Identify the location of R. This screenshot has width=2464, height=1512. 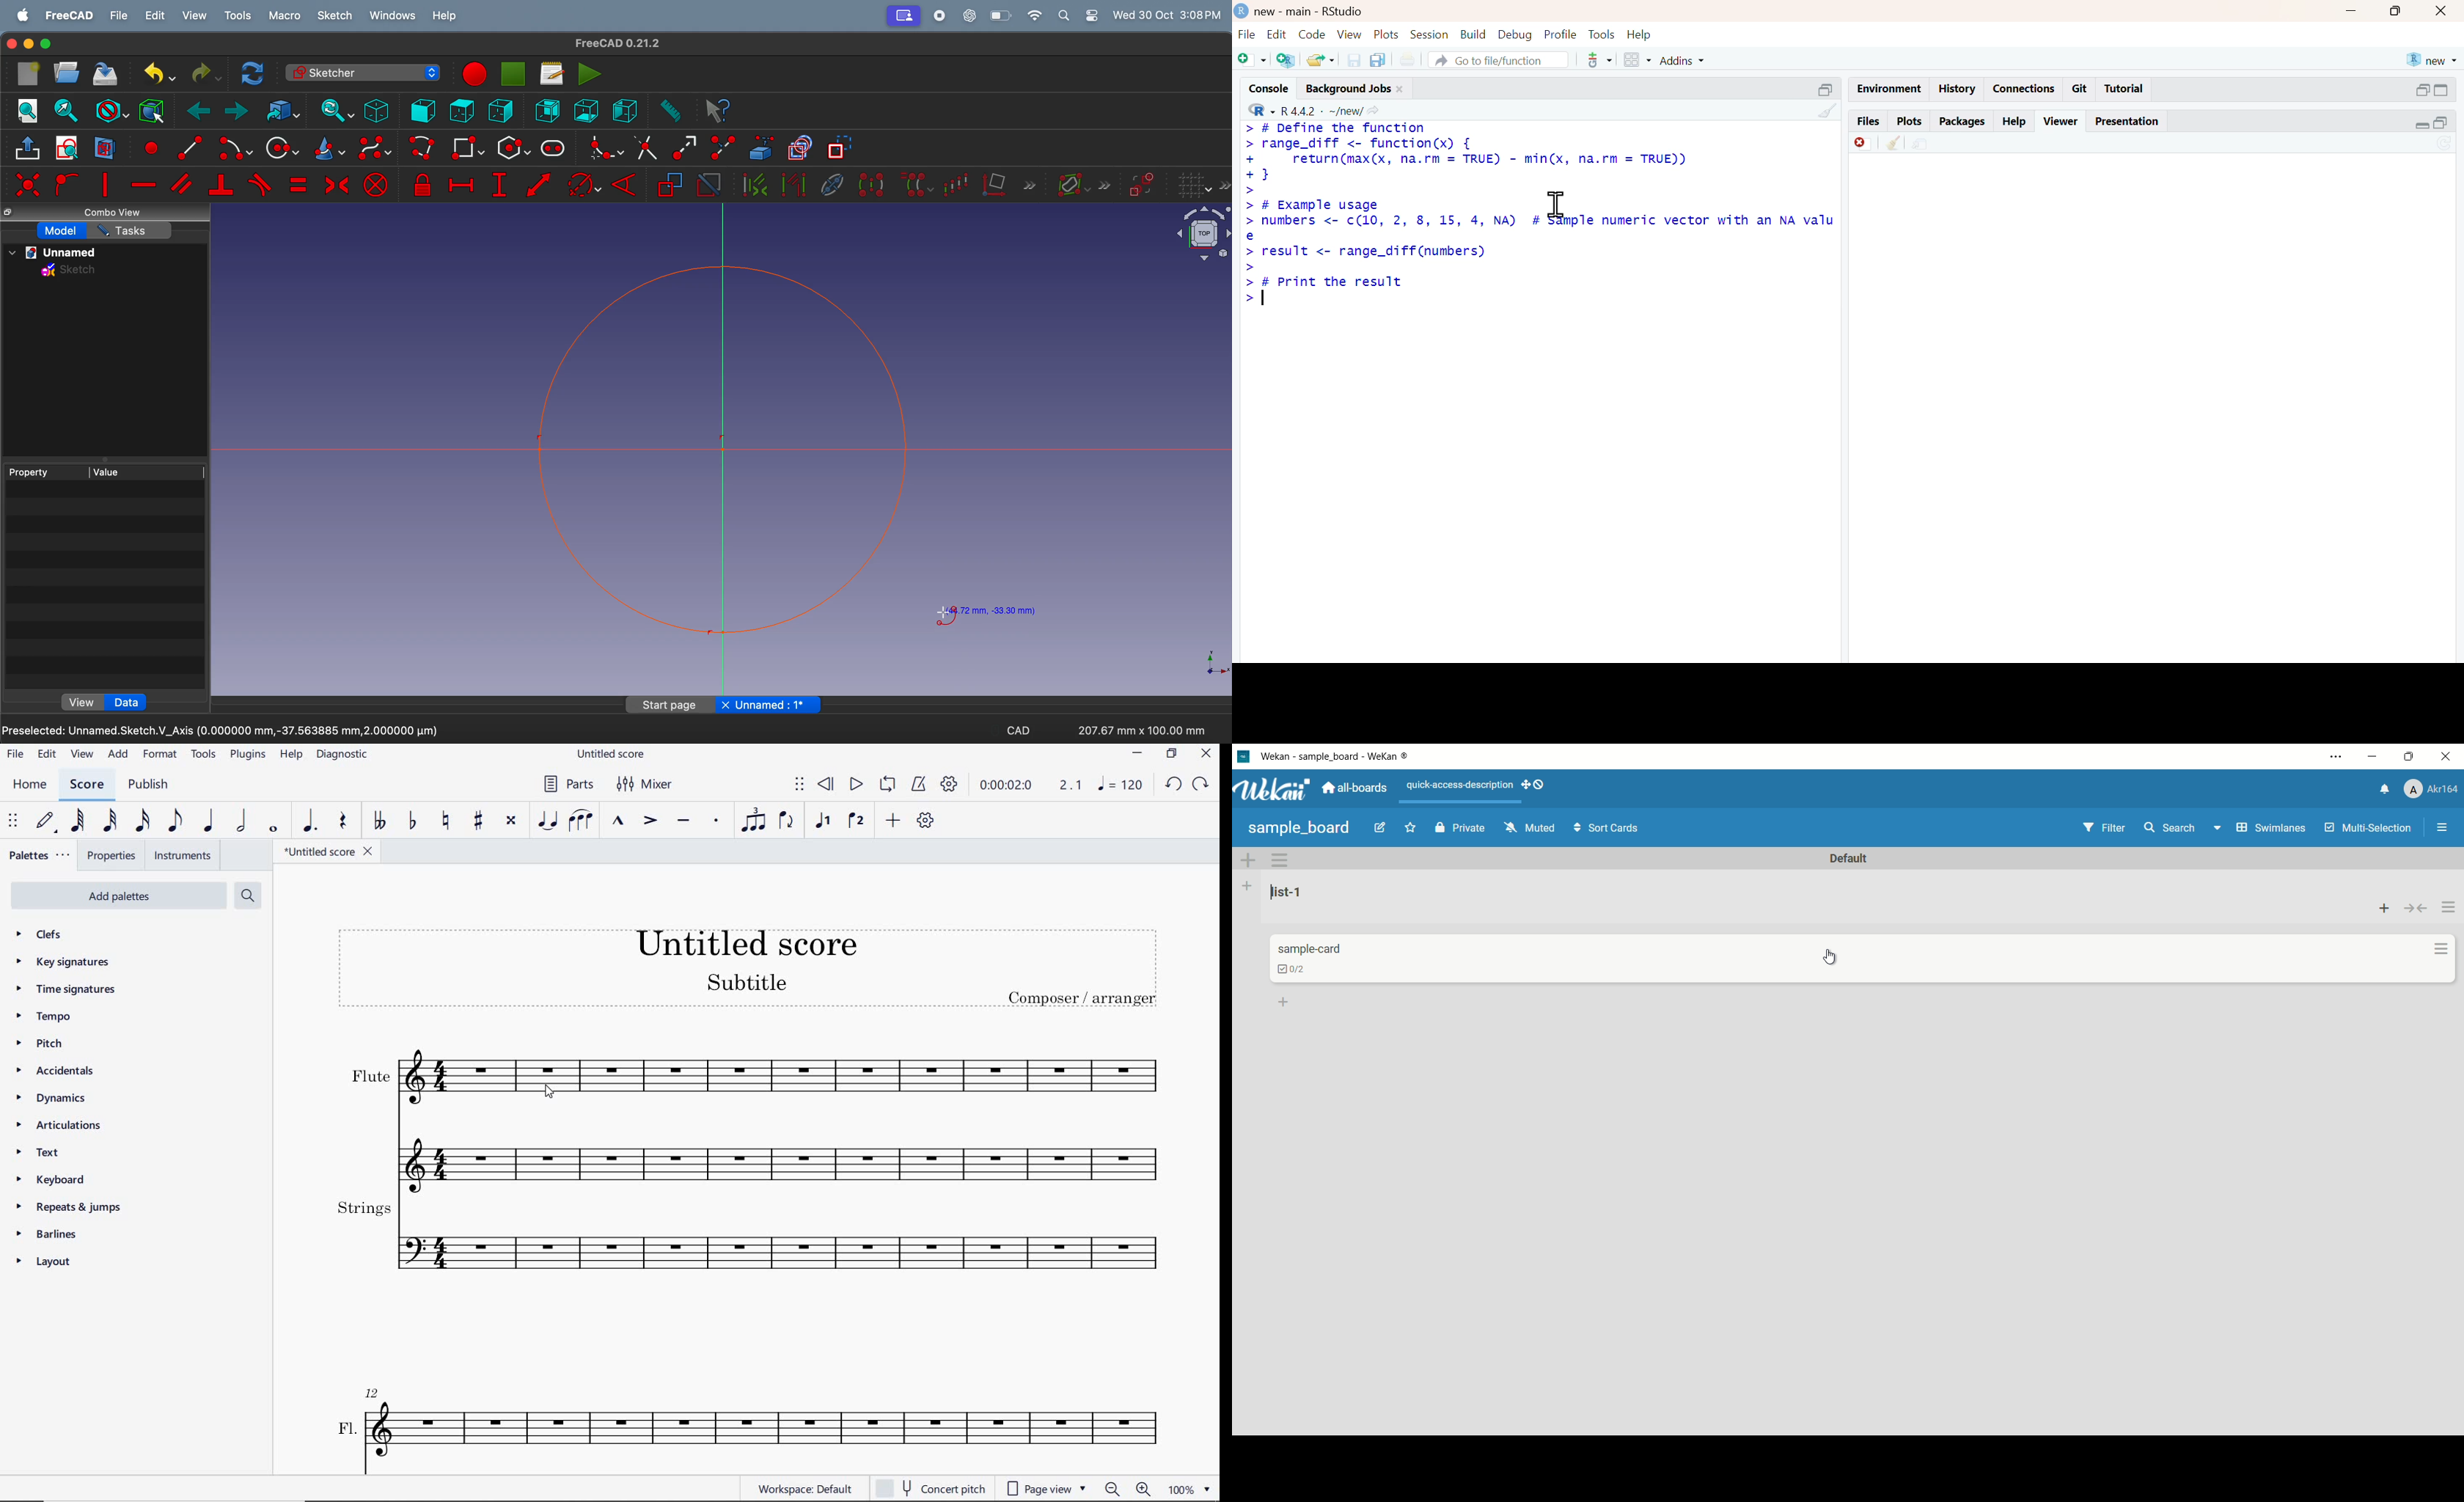
(1261, 109).